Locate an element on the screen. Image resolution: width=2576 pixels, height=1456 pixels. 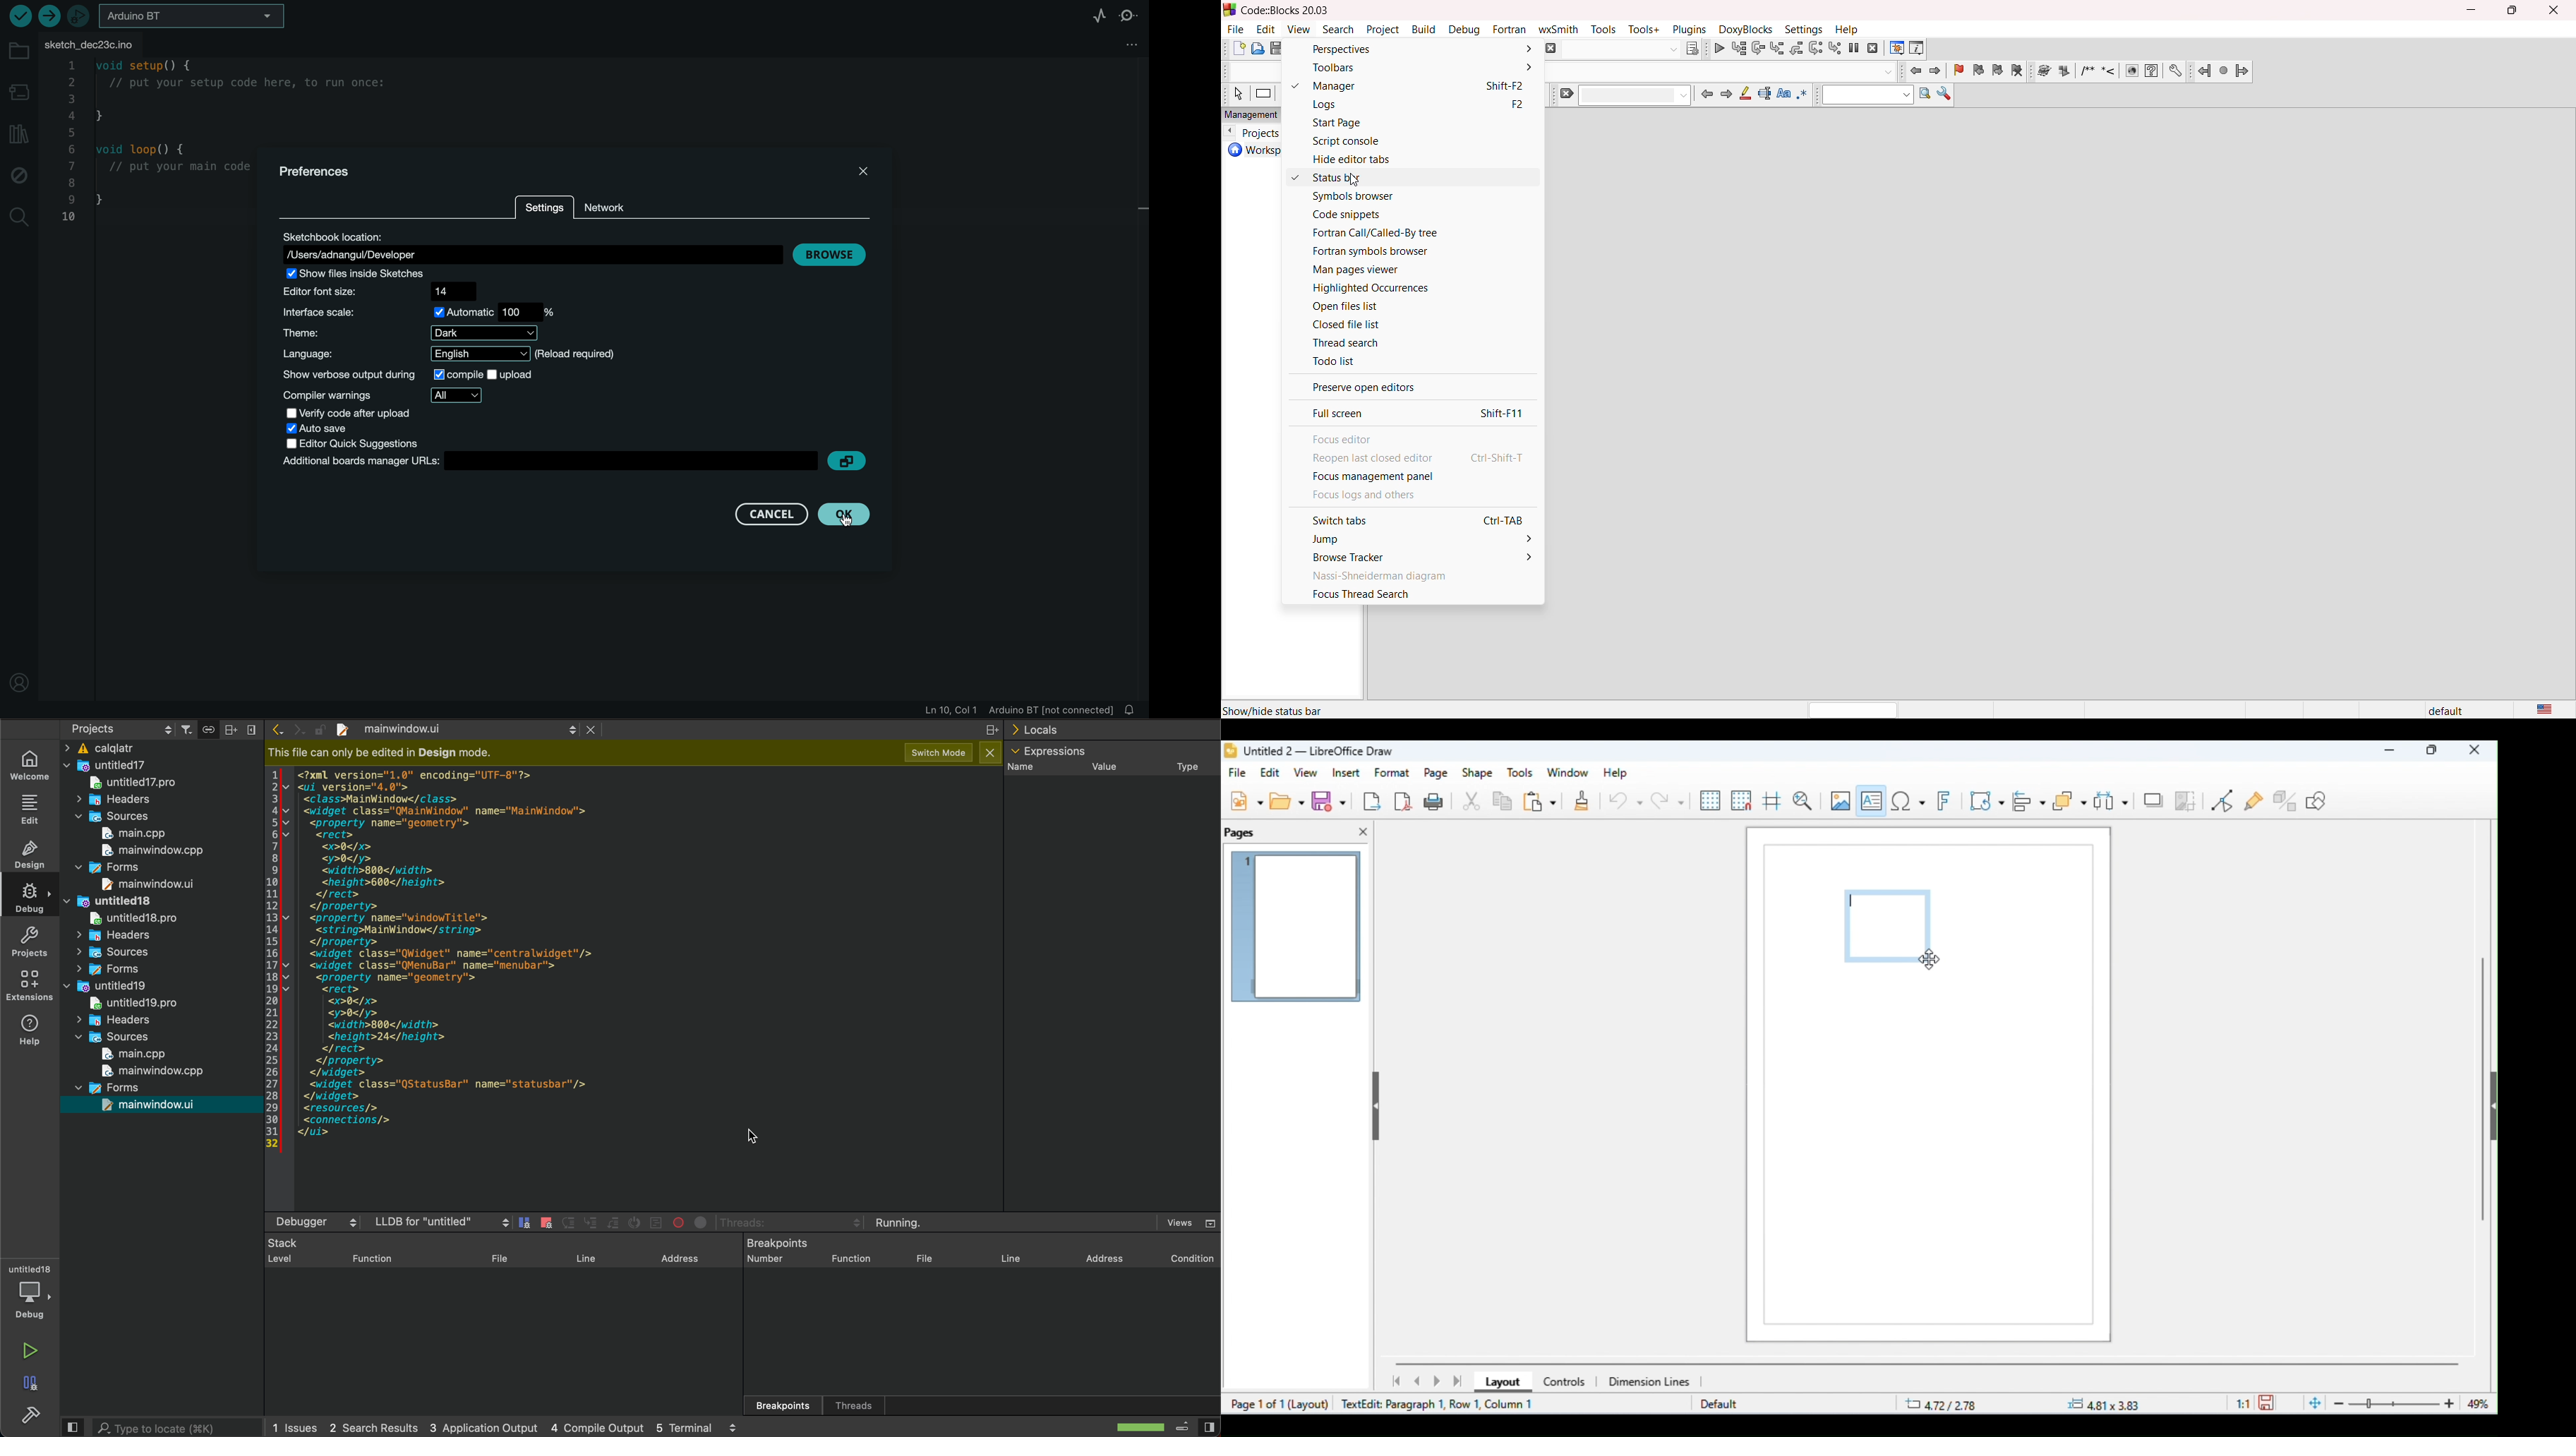
Insert block is located at coordinates (2086, 71).